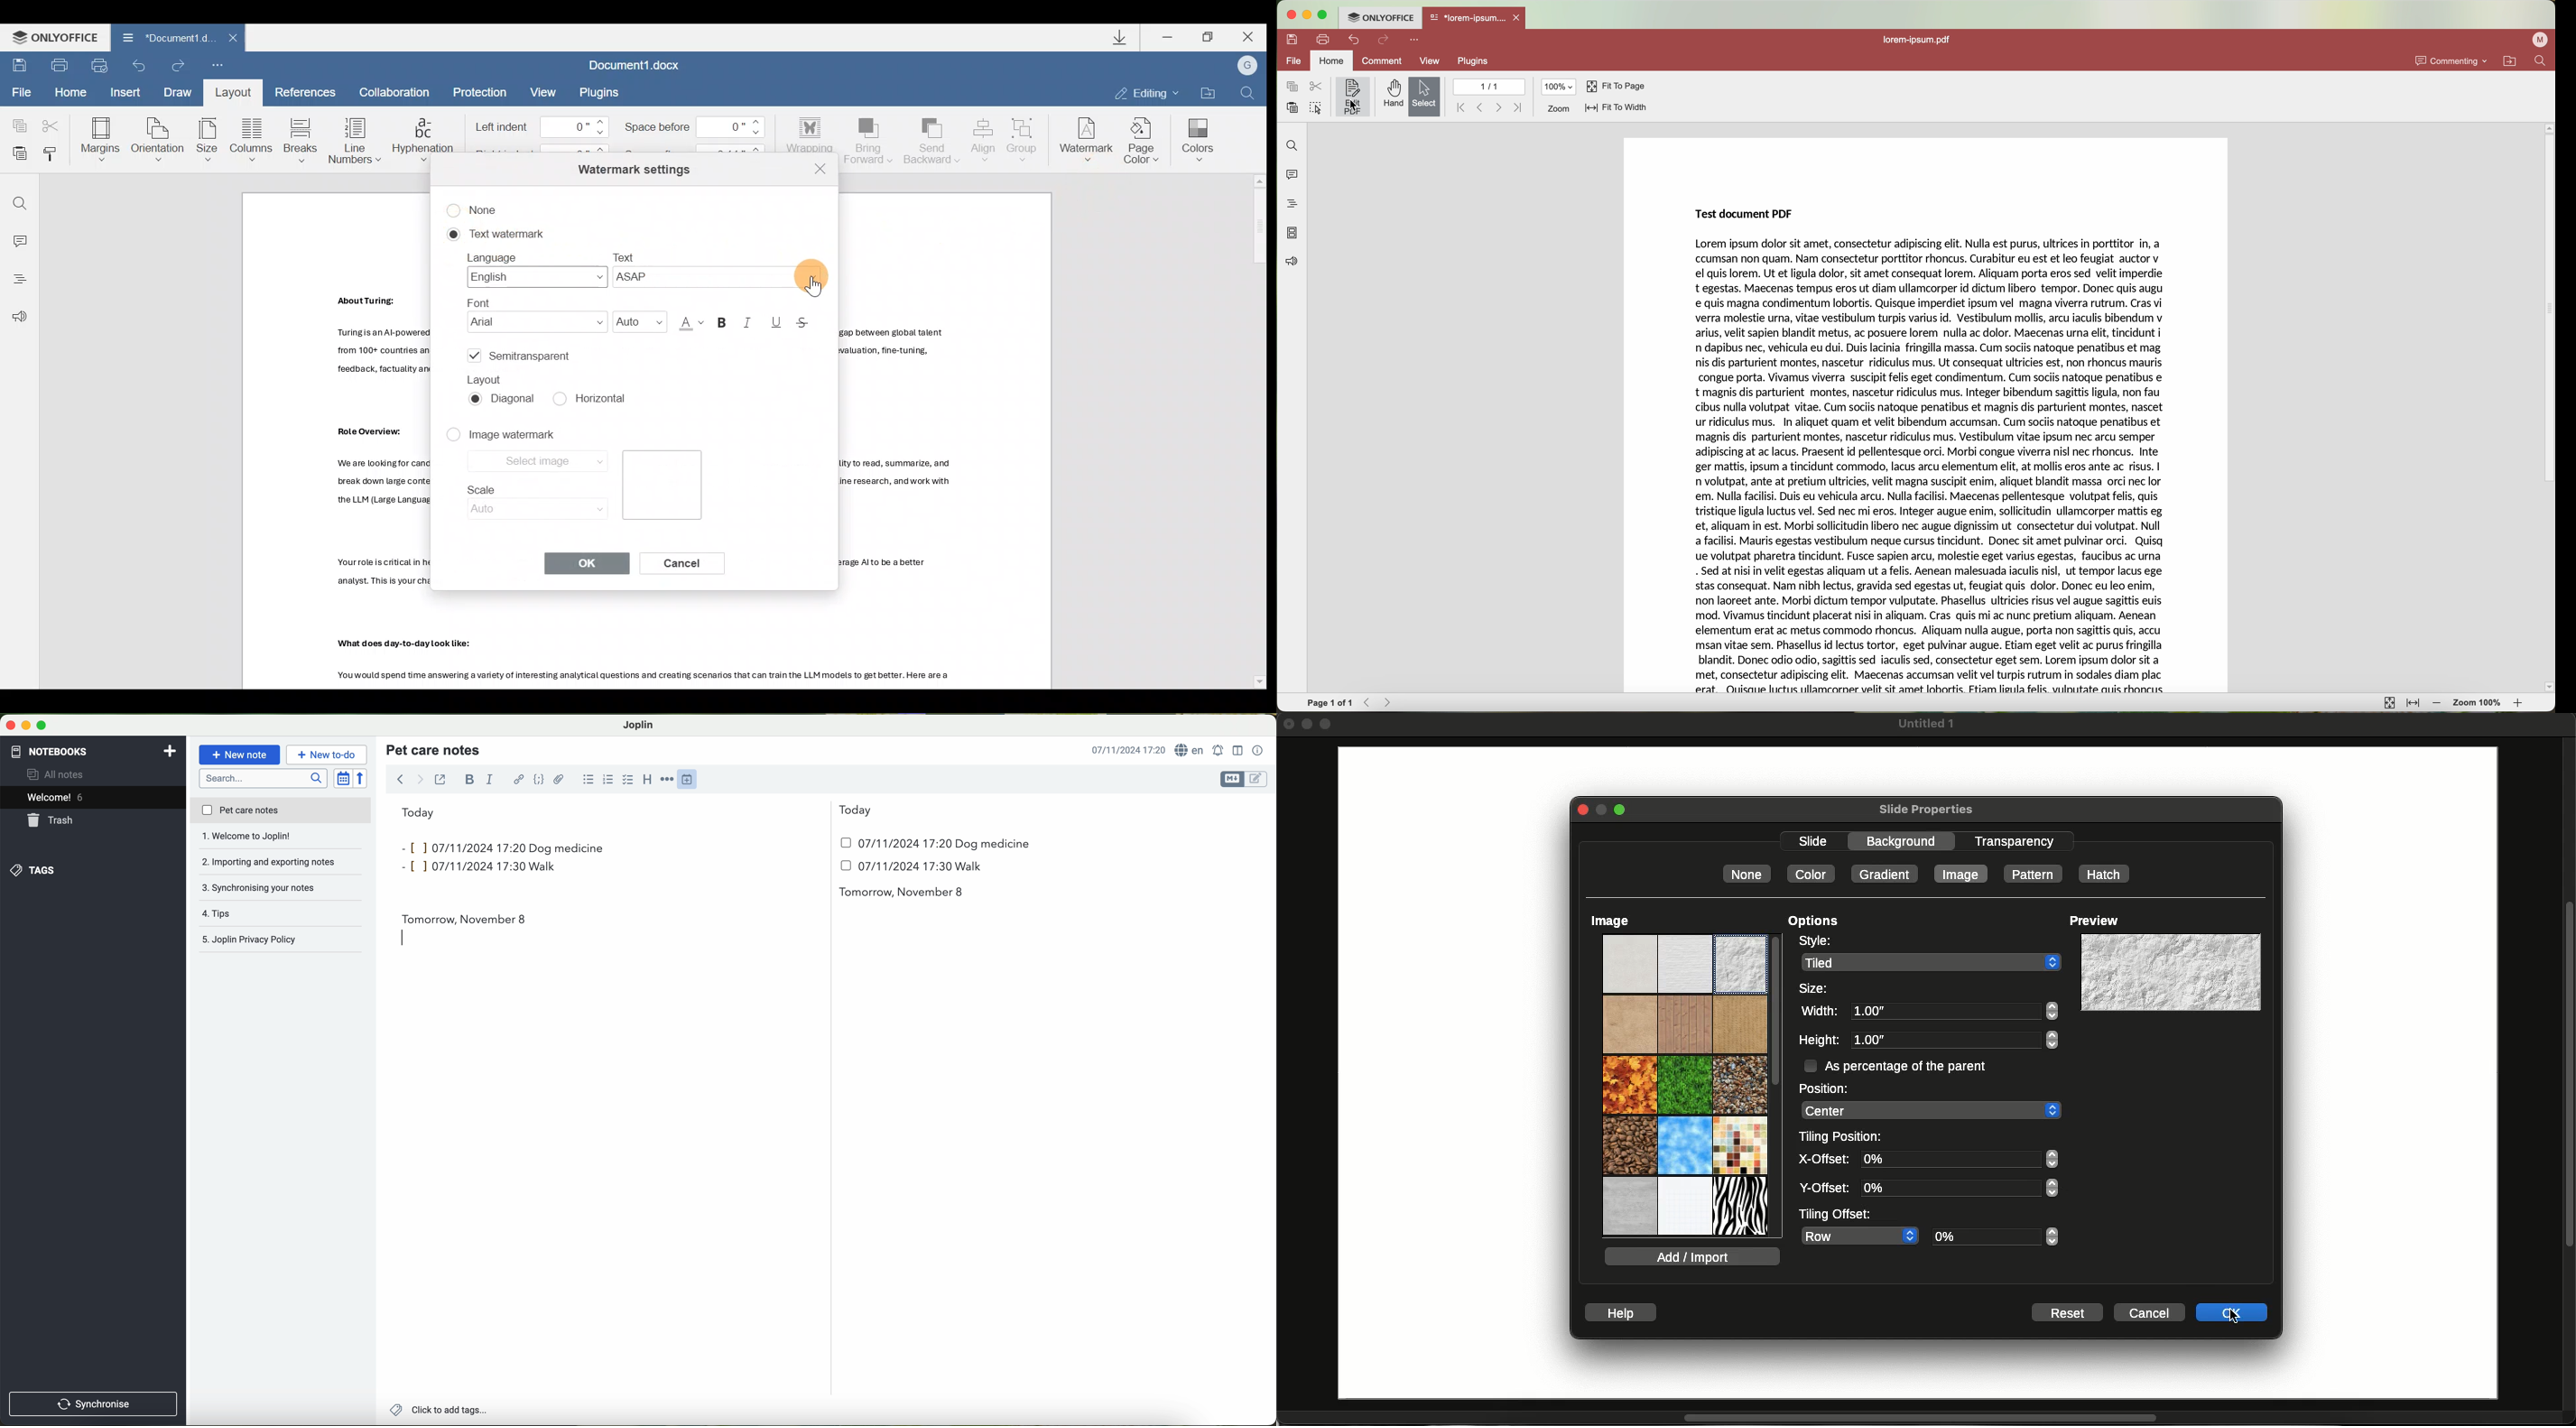  What do you see at coordinates (1145, 138) in the screenshot?
I see `Page color` at bounding box center [1145, 138].